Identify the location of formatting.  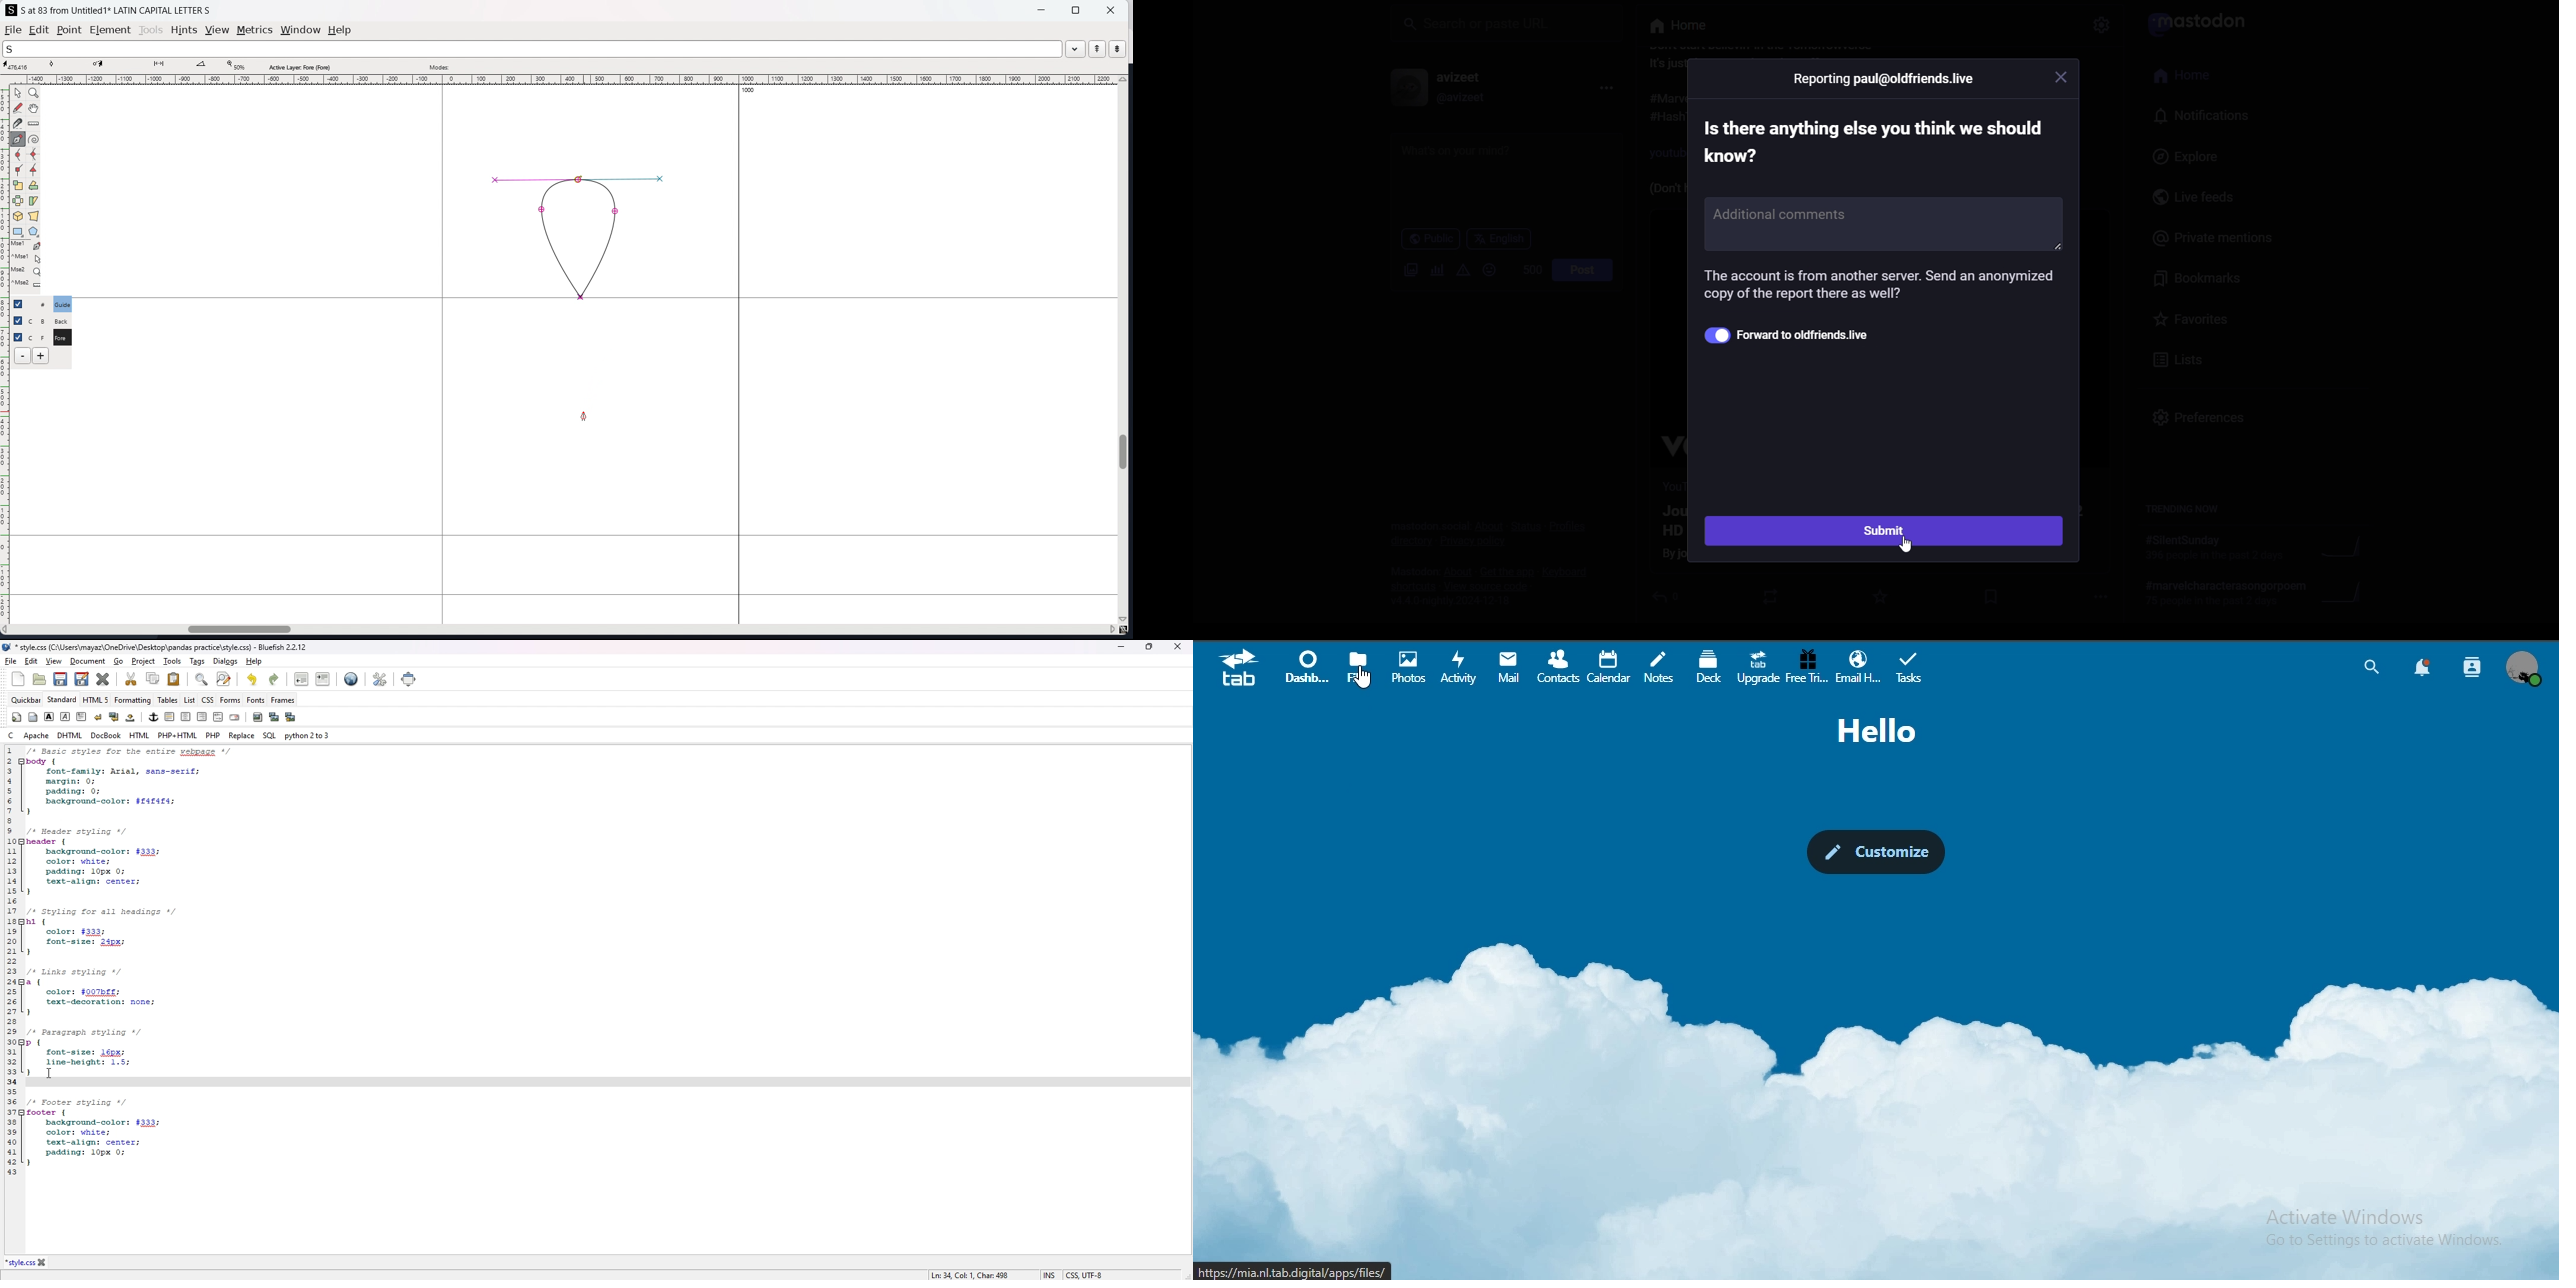
(134, 700).